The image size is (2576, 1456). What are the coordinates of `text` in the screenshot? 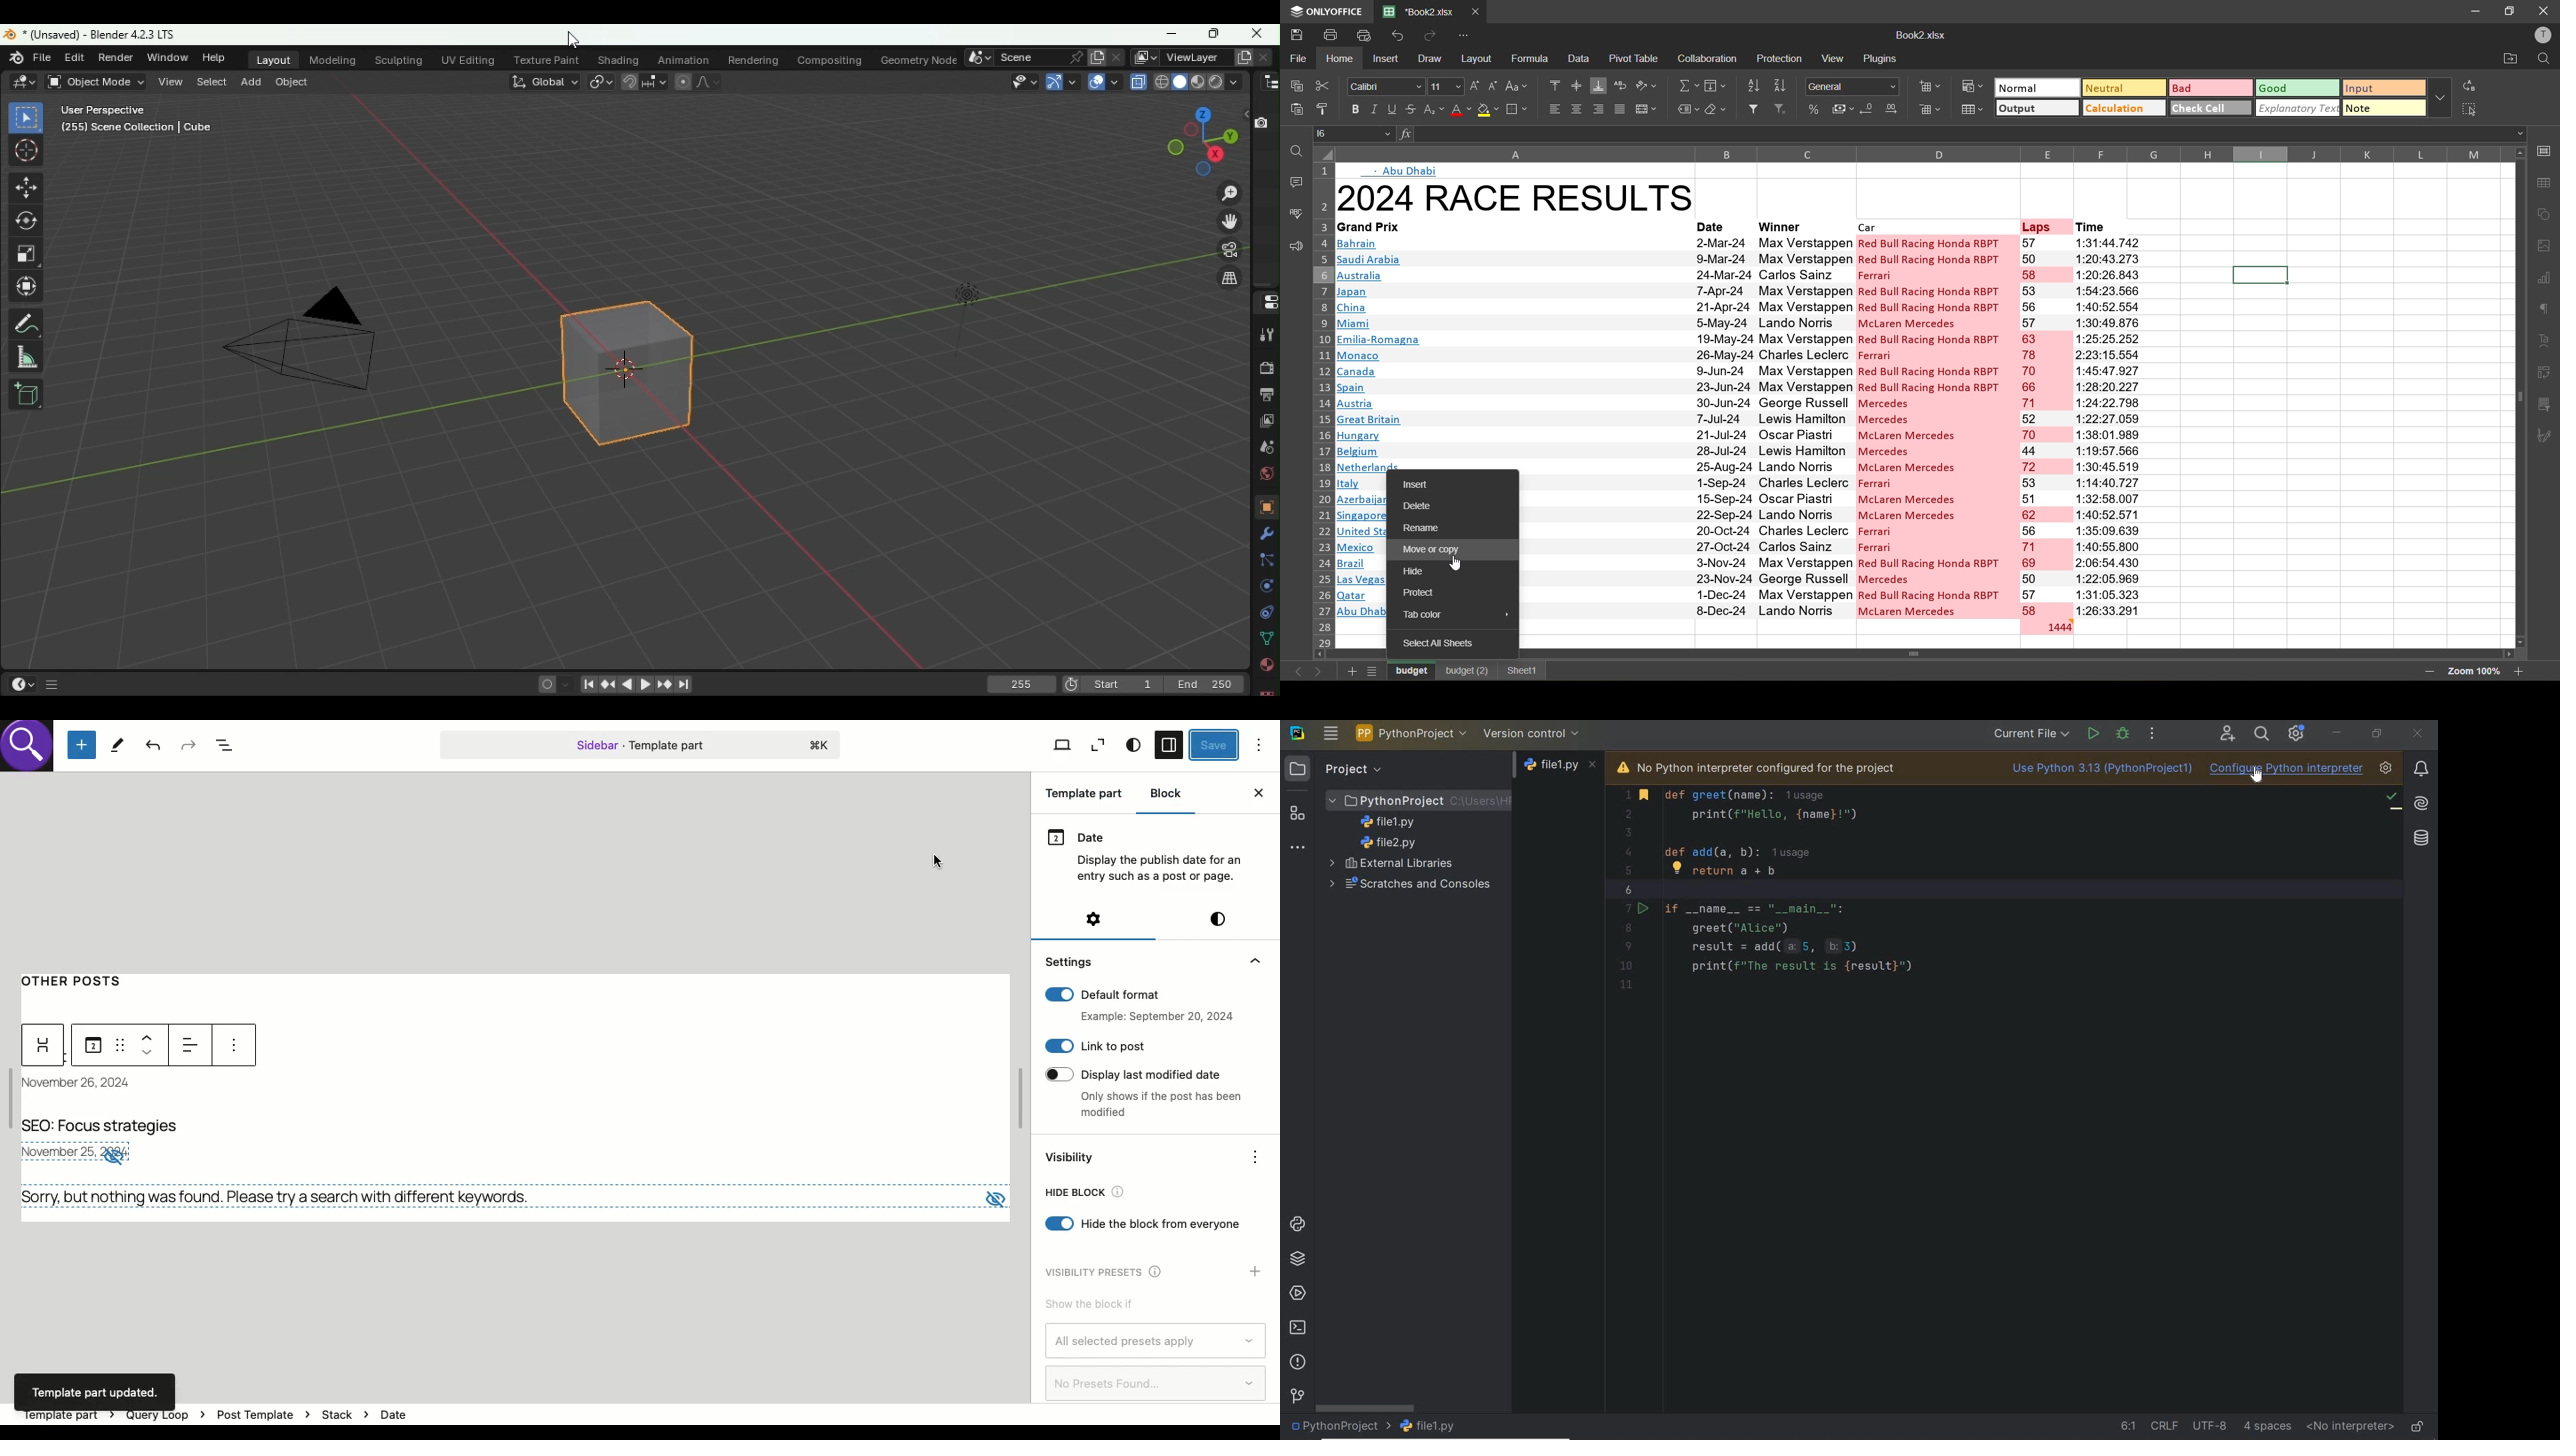 It's located at (2547, 341).